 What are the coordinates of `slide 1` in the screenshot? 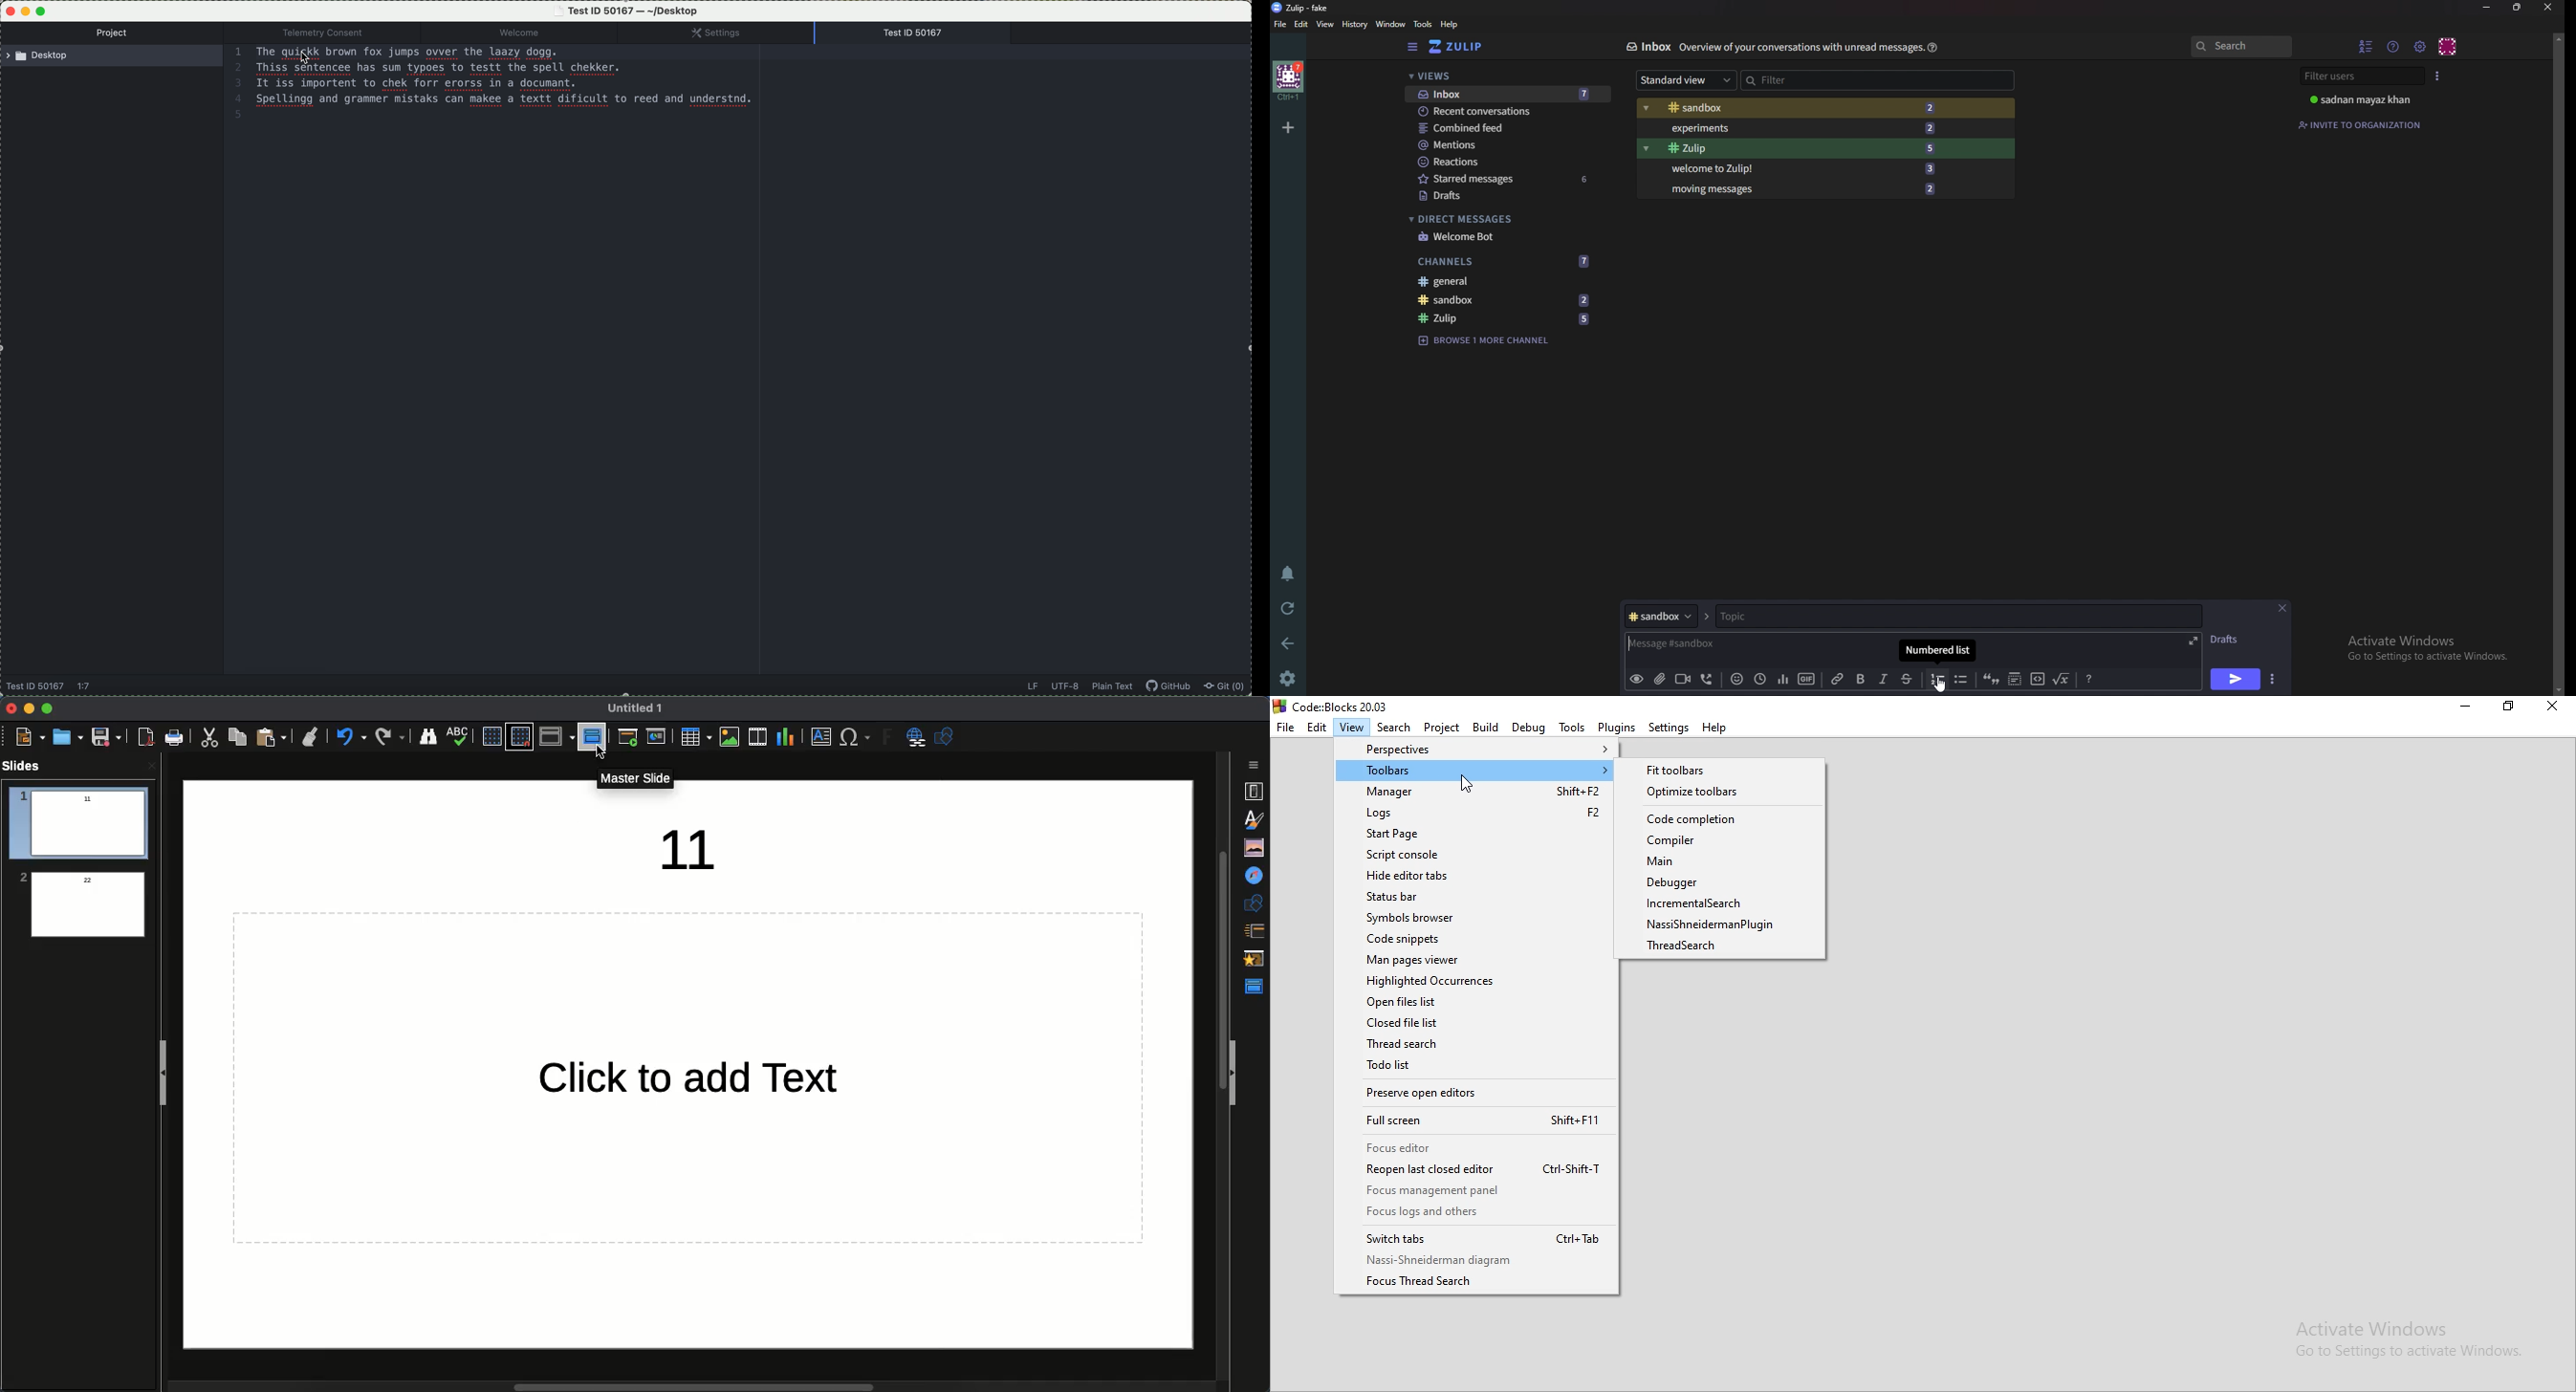 It's located at (78, 824).